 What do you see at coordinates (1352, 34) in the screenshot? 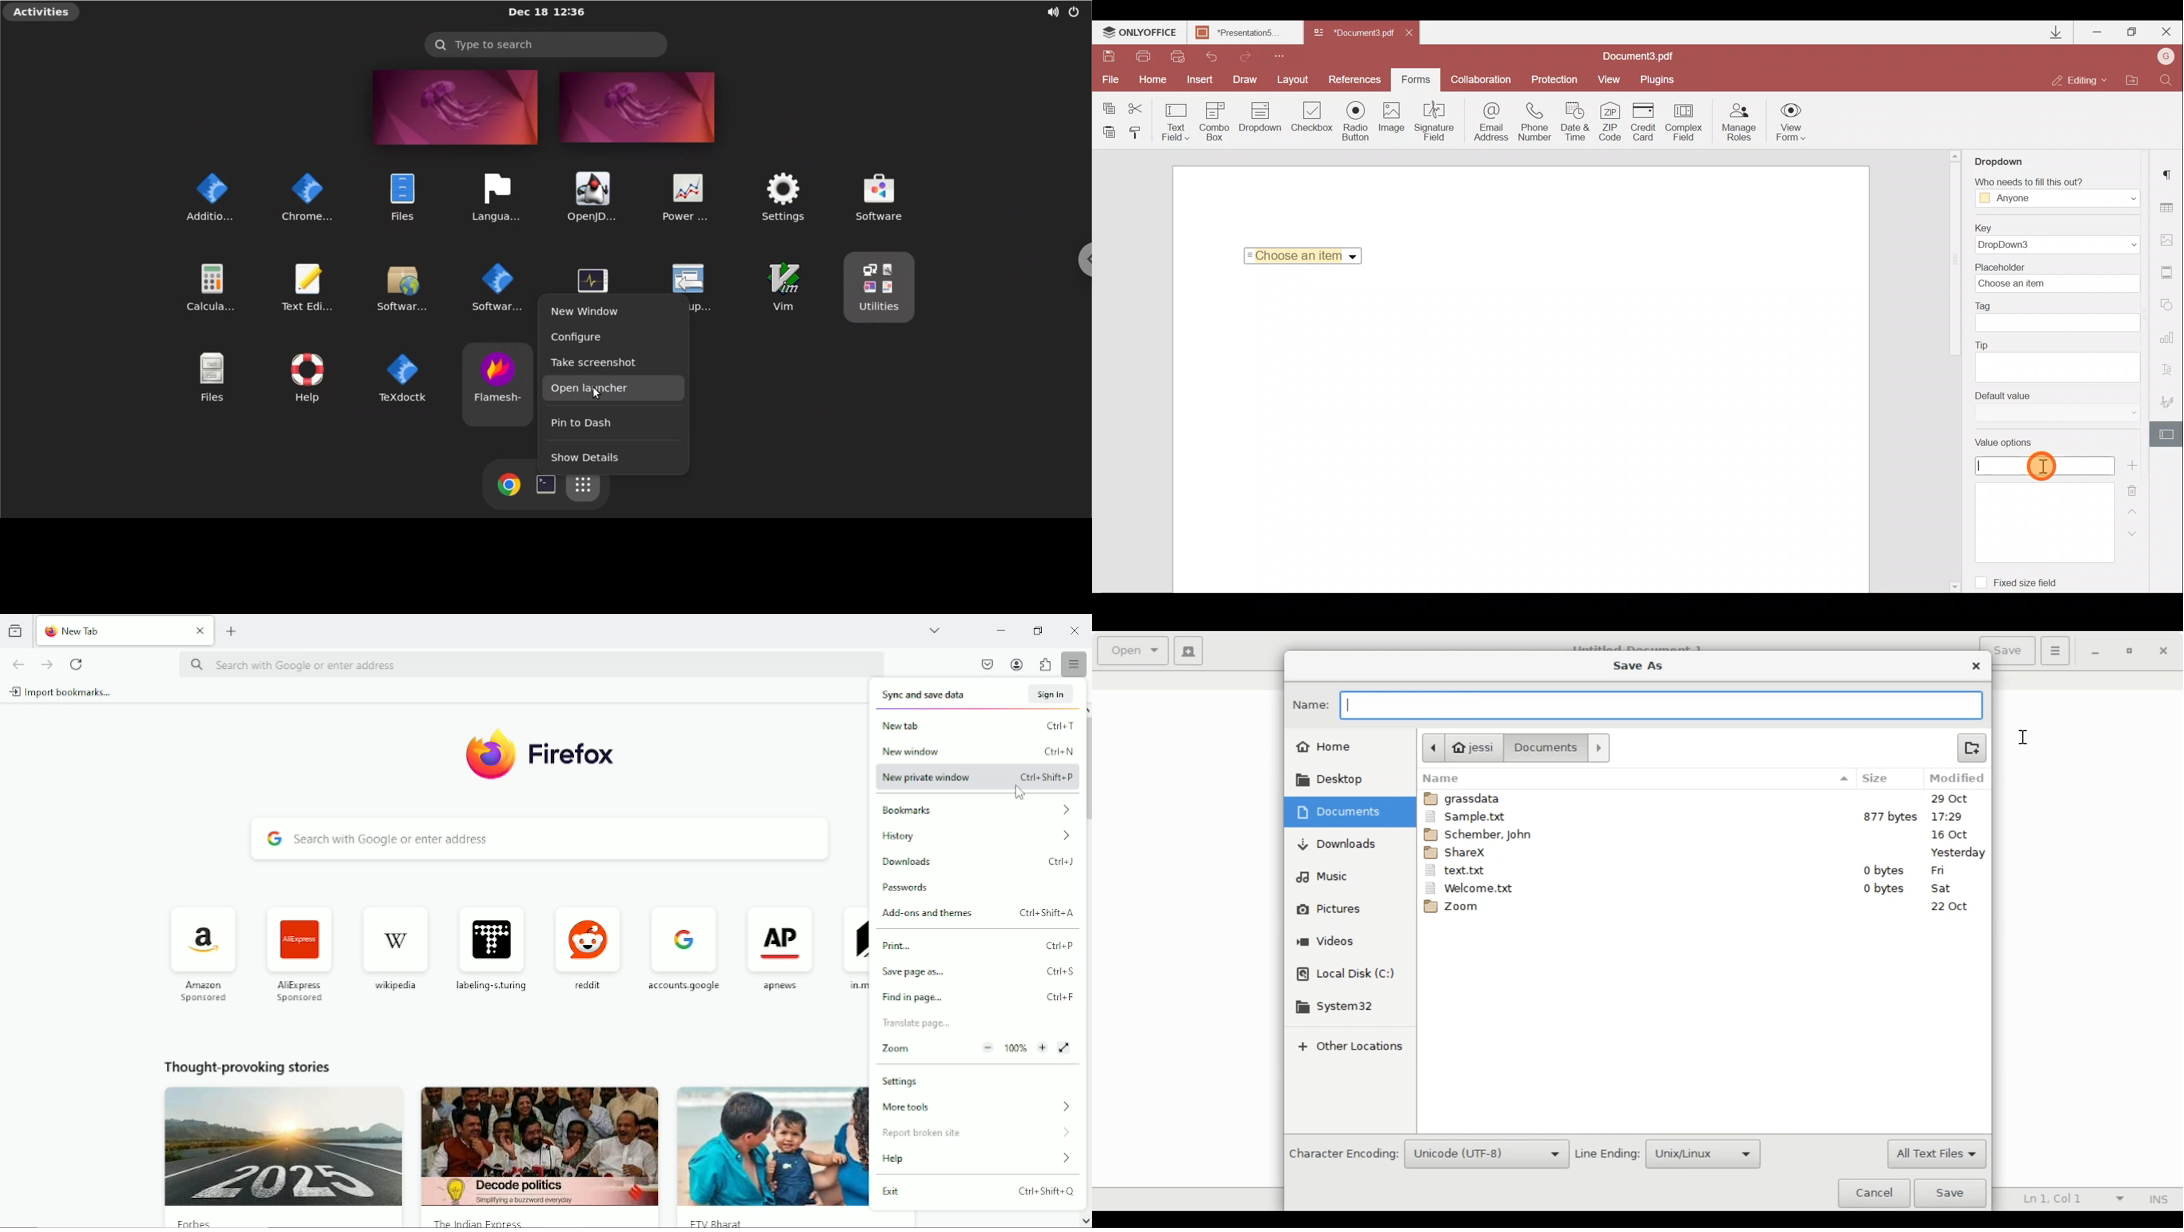
I see `Document name` at bounding box center [1352, 34].